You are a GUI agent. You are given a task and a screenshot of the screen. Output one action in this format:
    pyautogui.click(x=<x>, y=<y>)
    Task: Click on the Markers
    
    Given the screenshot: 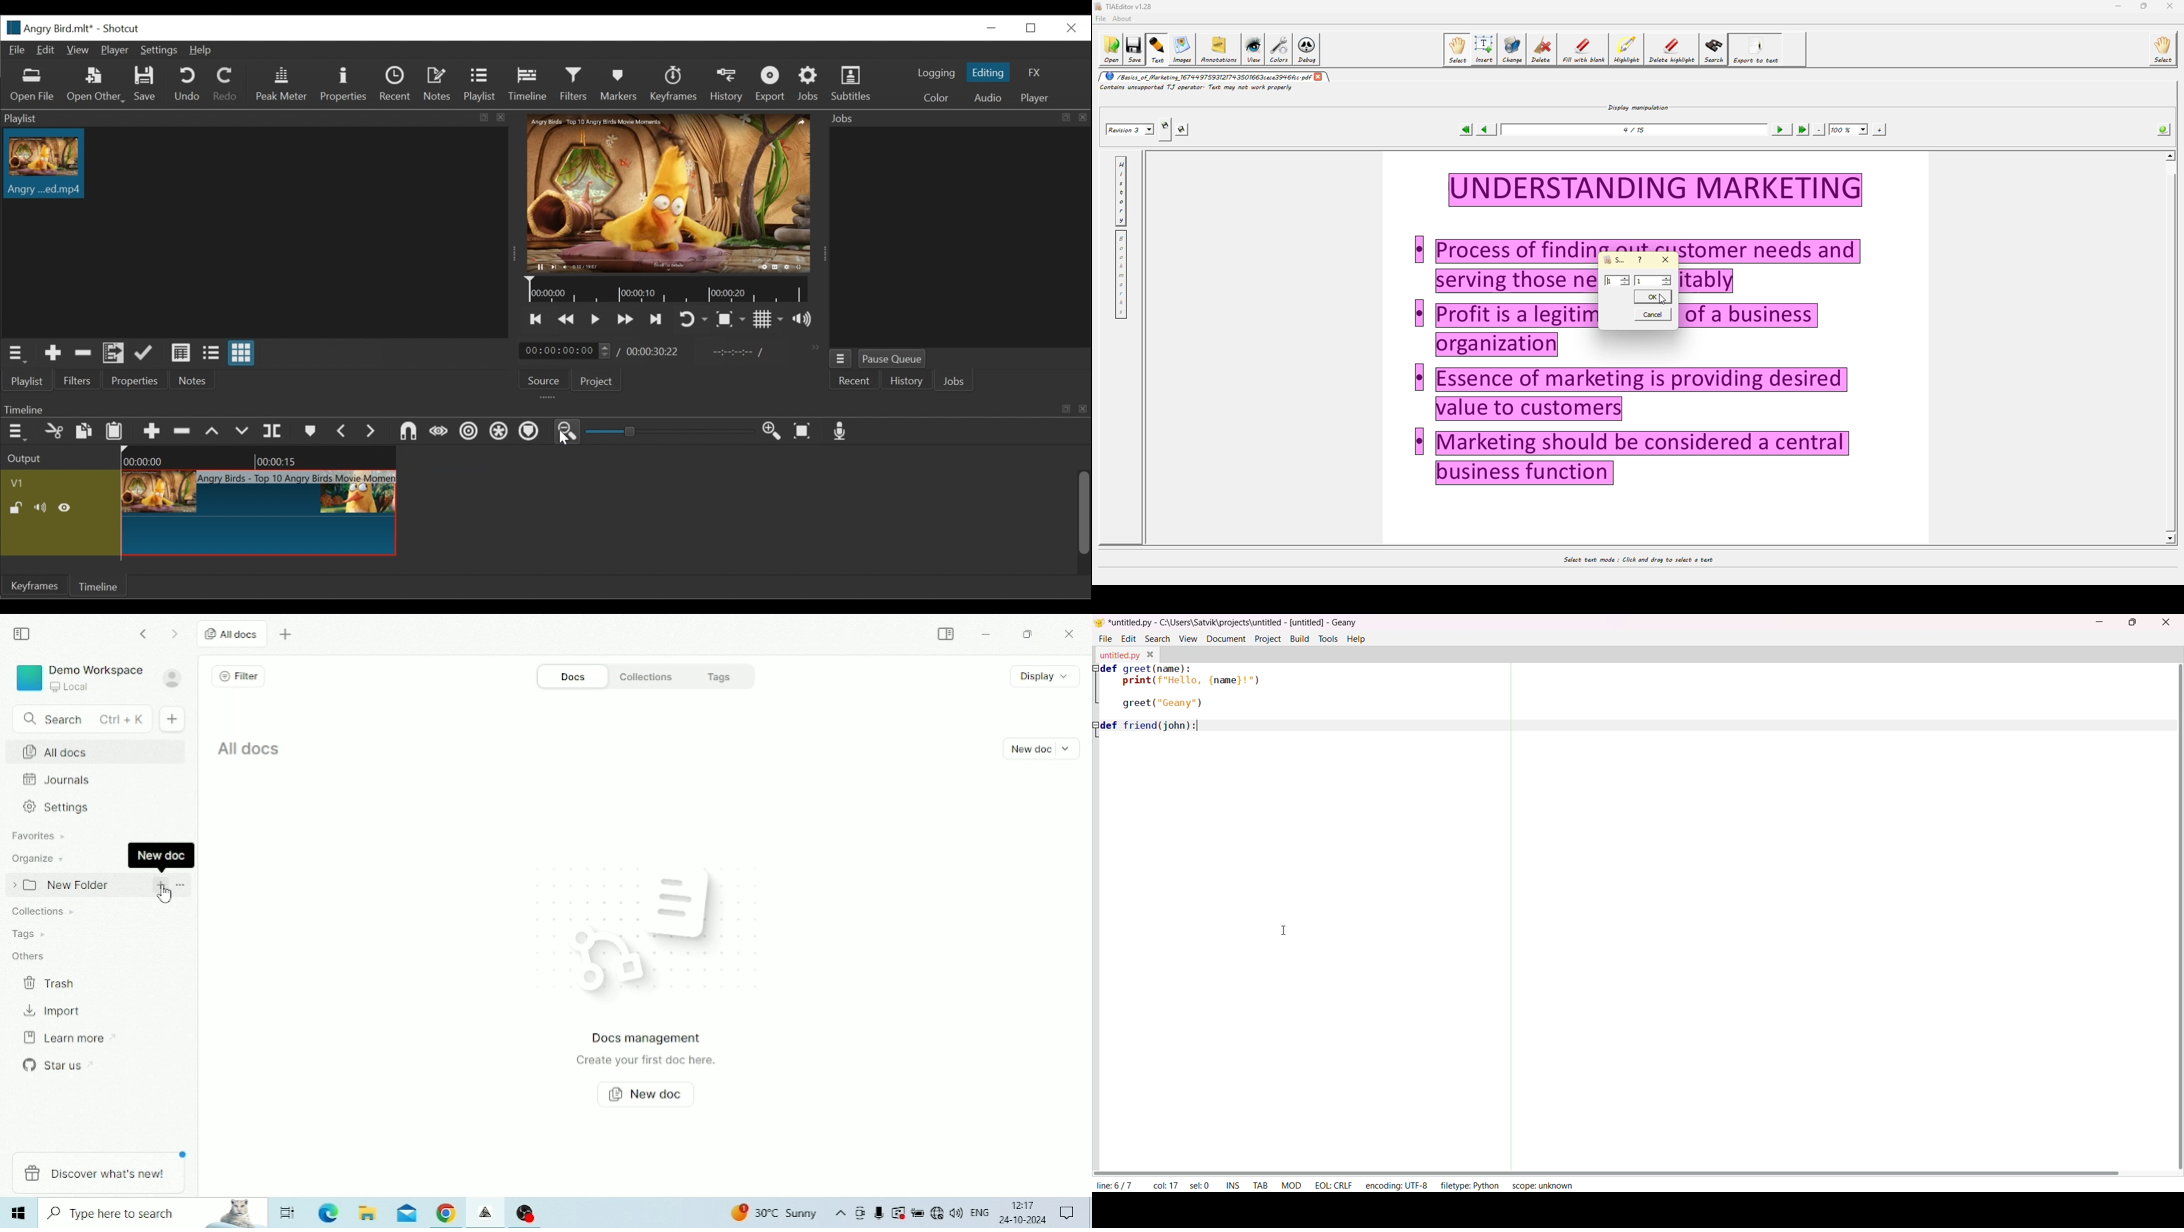 What is the action you would take?
    pyautogui.click(x=310, y=431)
    